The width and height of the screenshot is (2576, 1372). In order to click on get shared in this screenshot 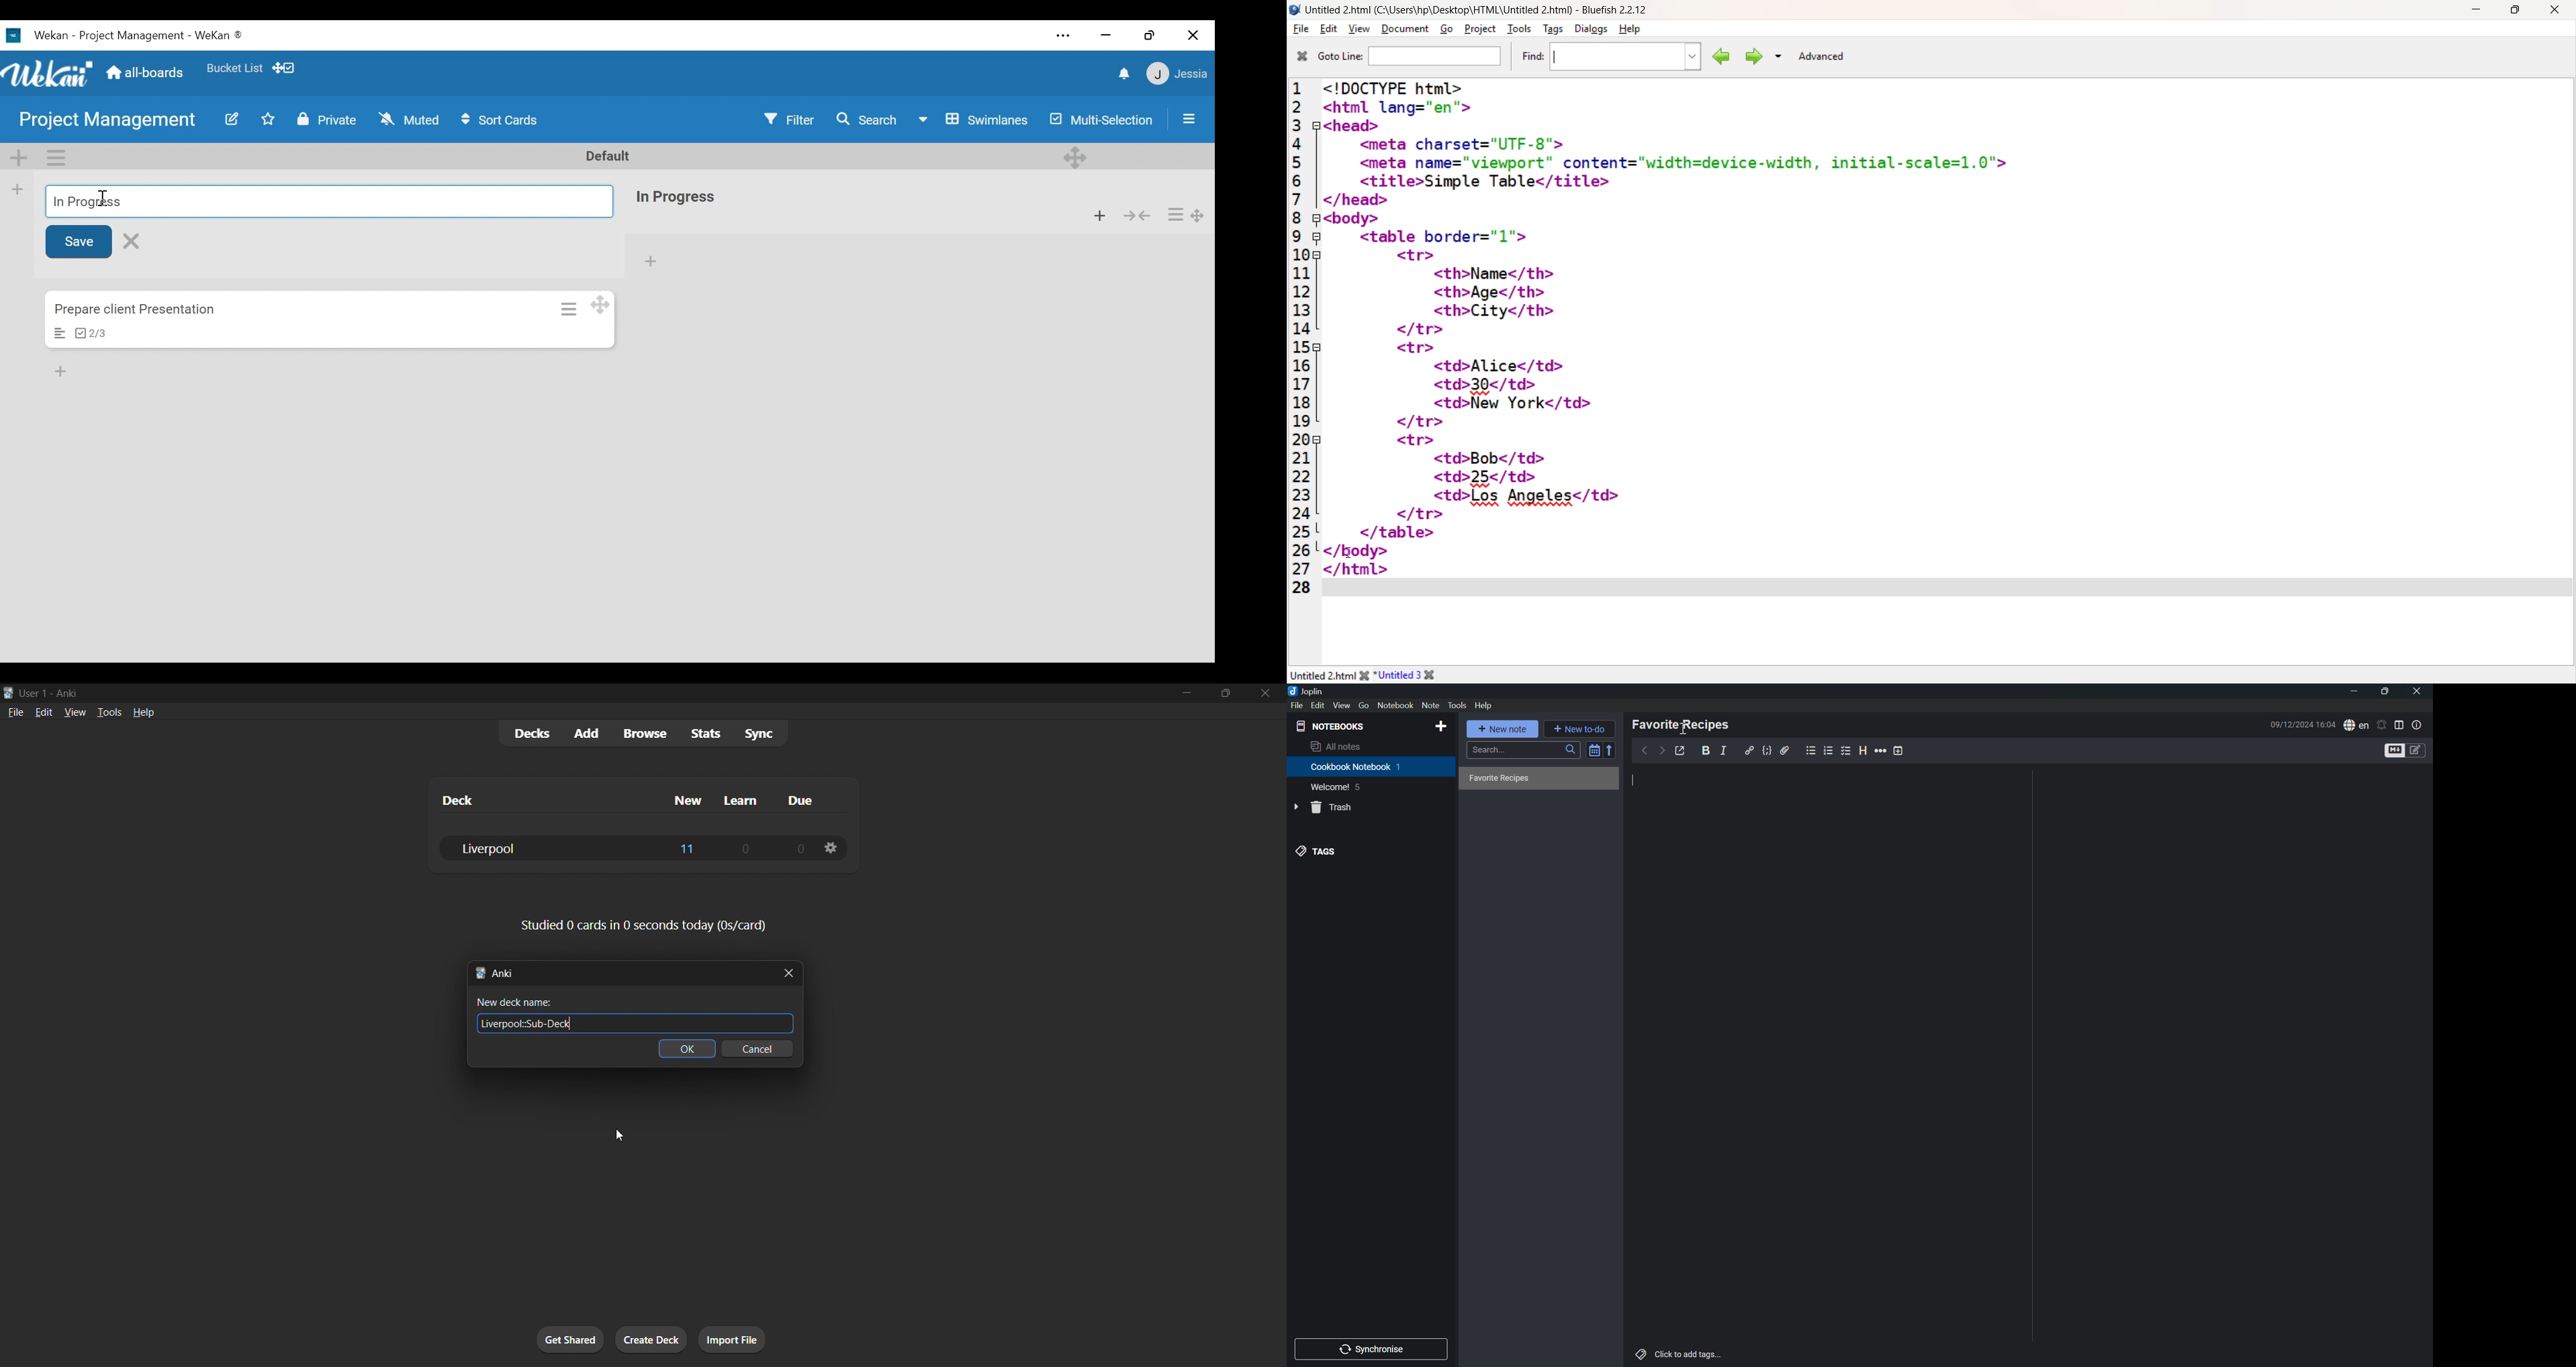, I will do `click(564, 1340)`.